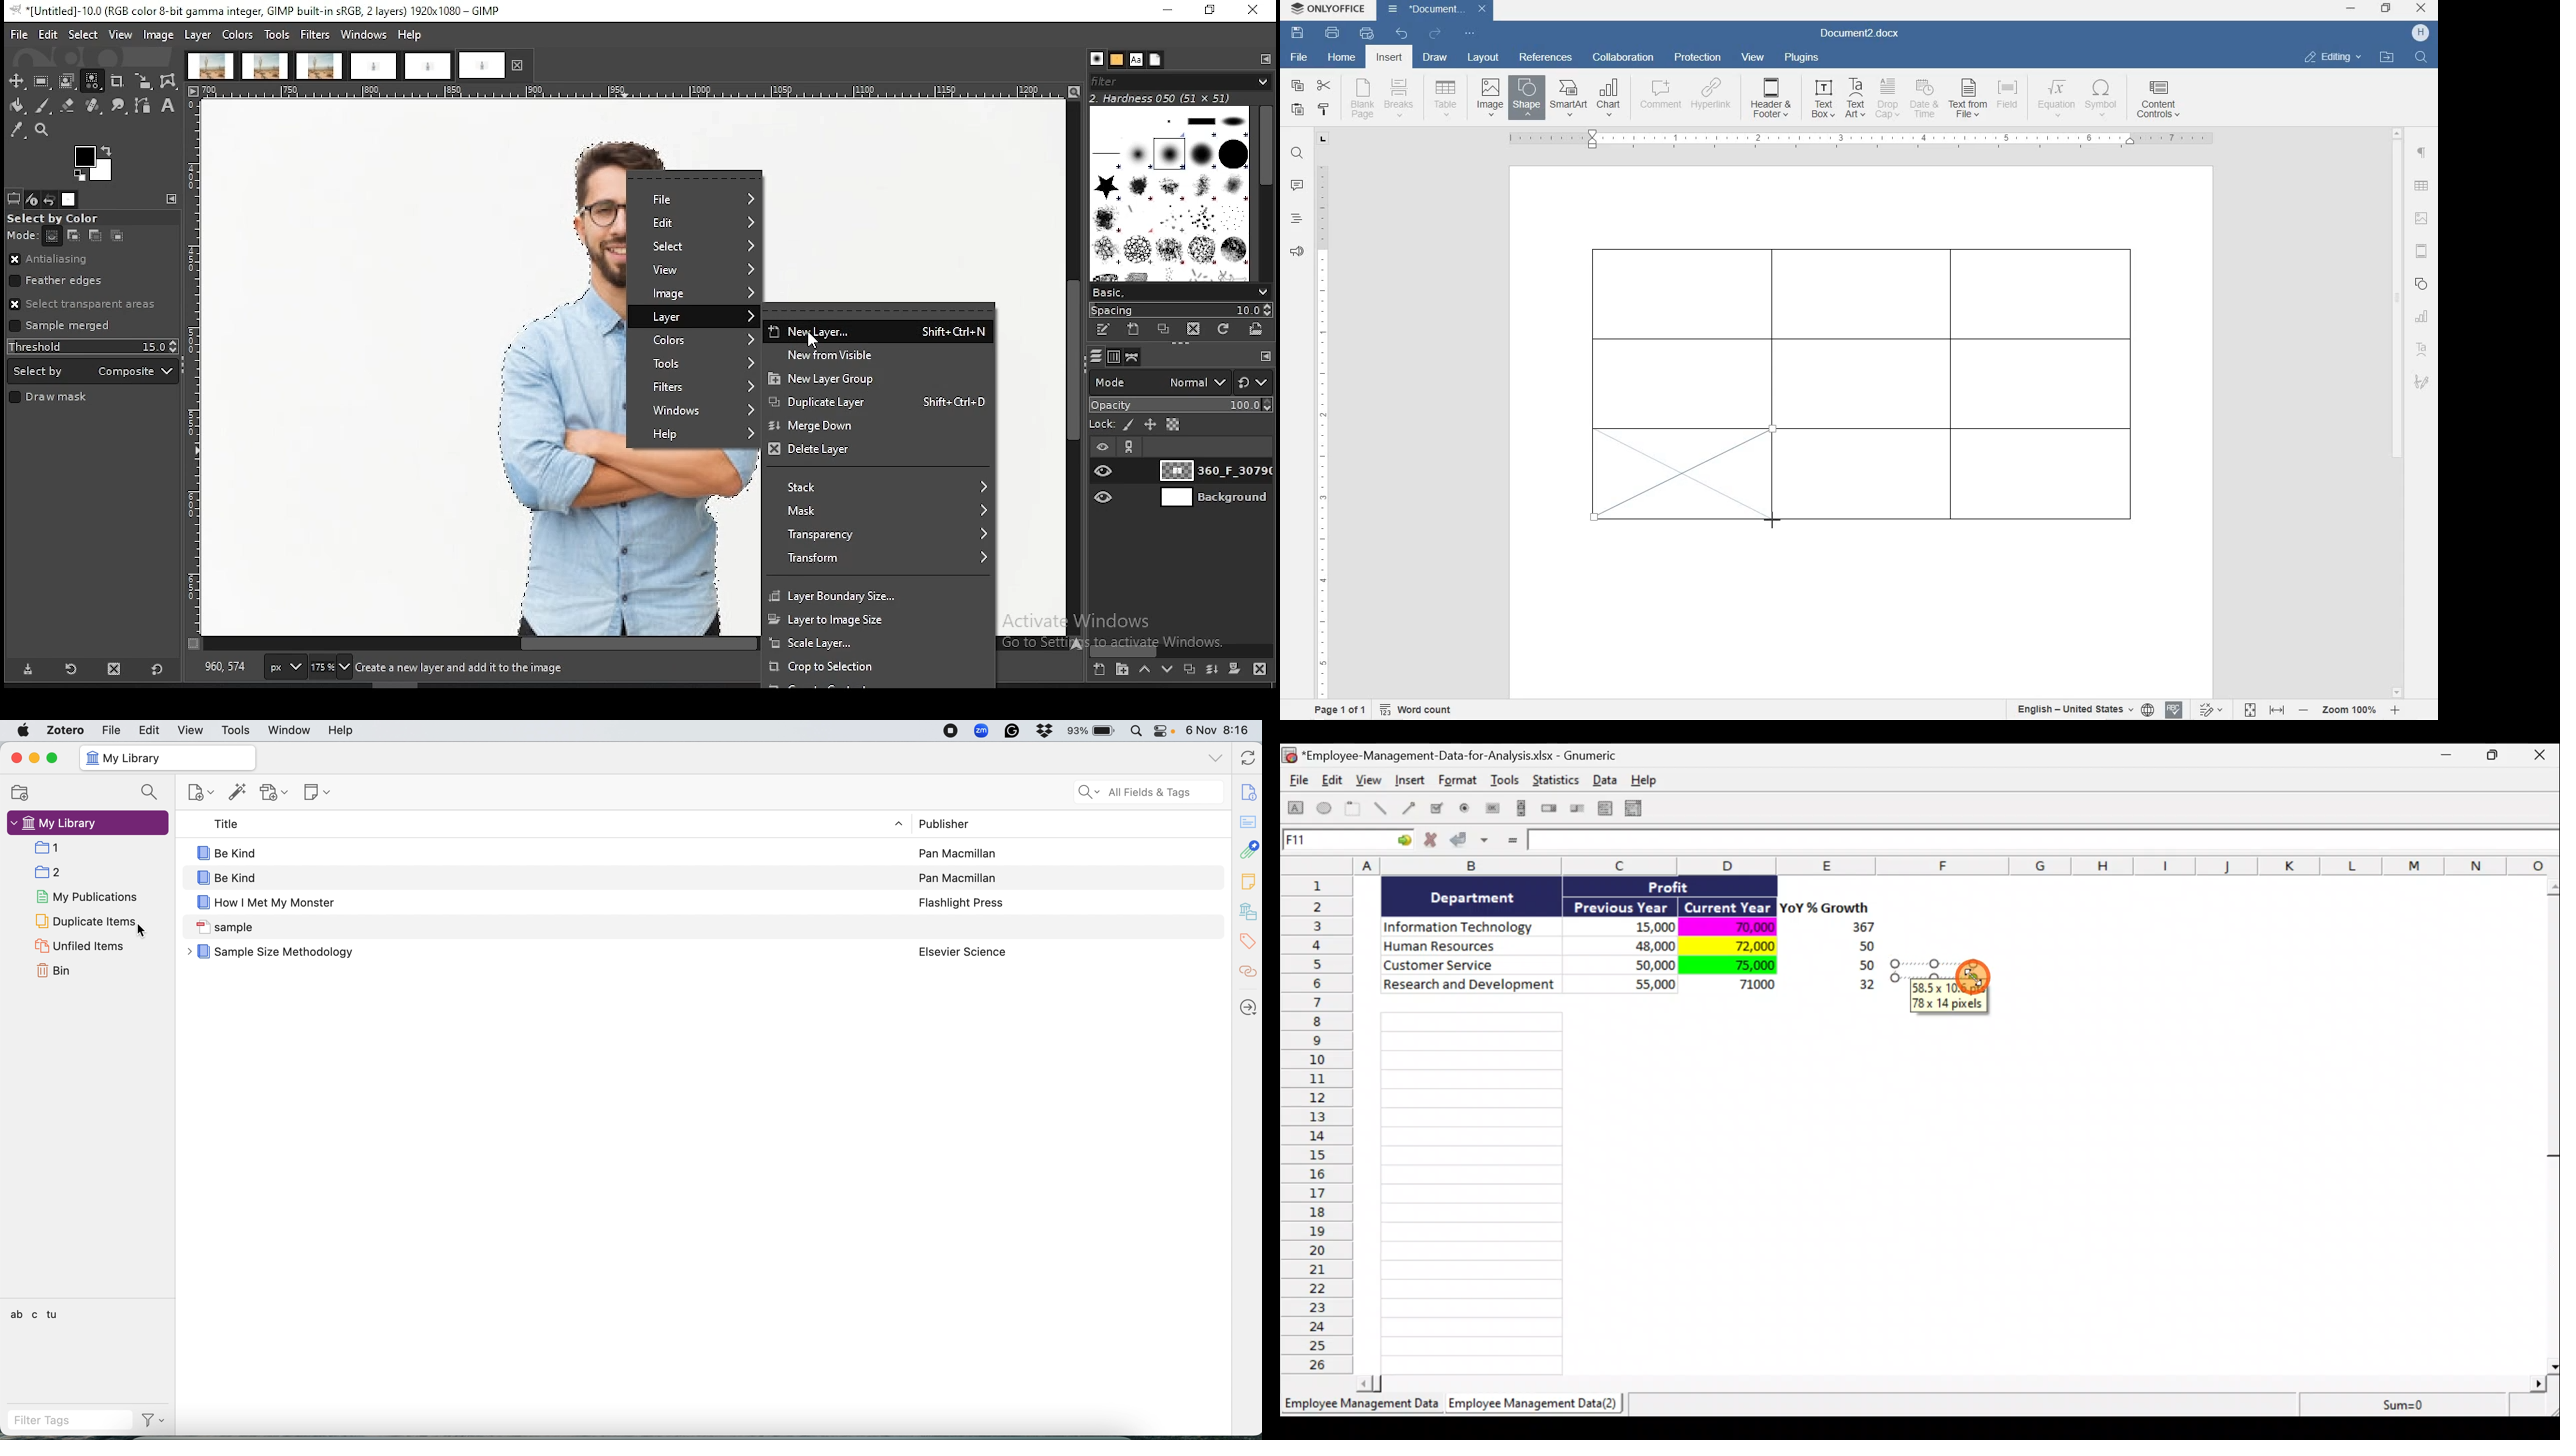 This screenshot has height=1456, width=2576. What do you see at coordinates (958, 900) in the screenshot?
I see `Flashlight press` at bounding box center [958, 900].